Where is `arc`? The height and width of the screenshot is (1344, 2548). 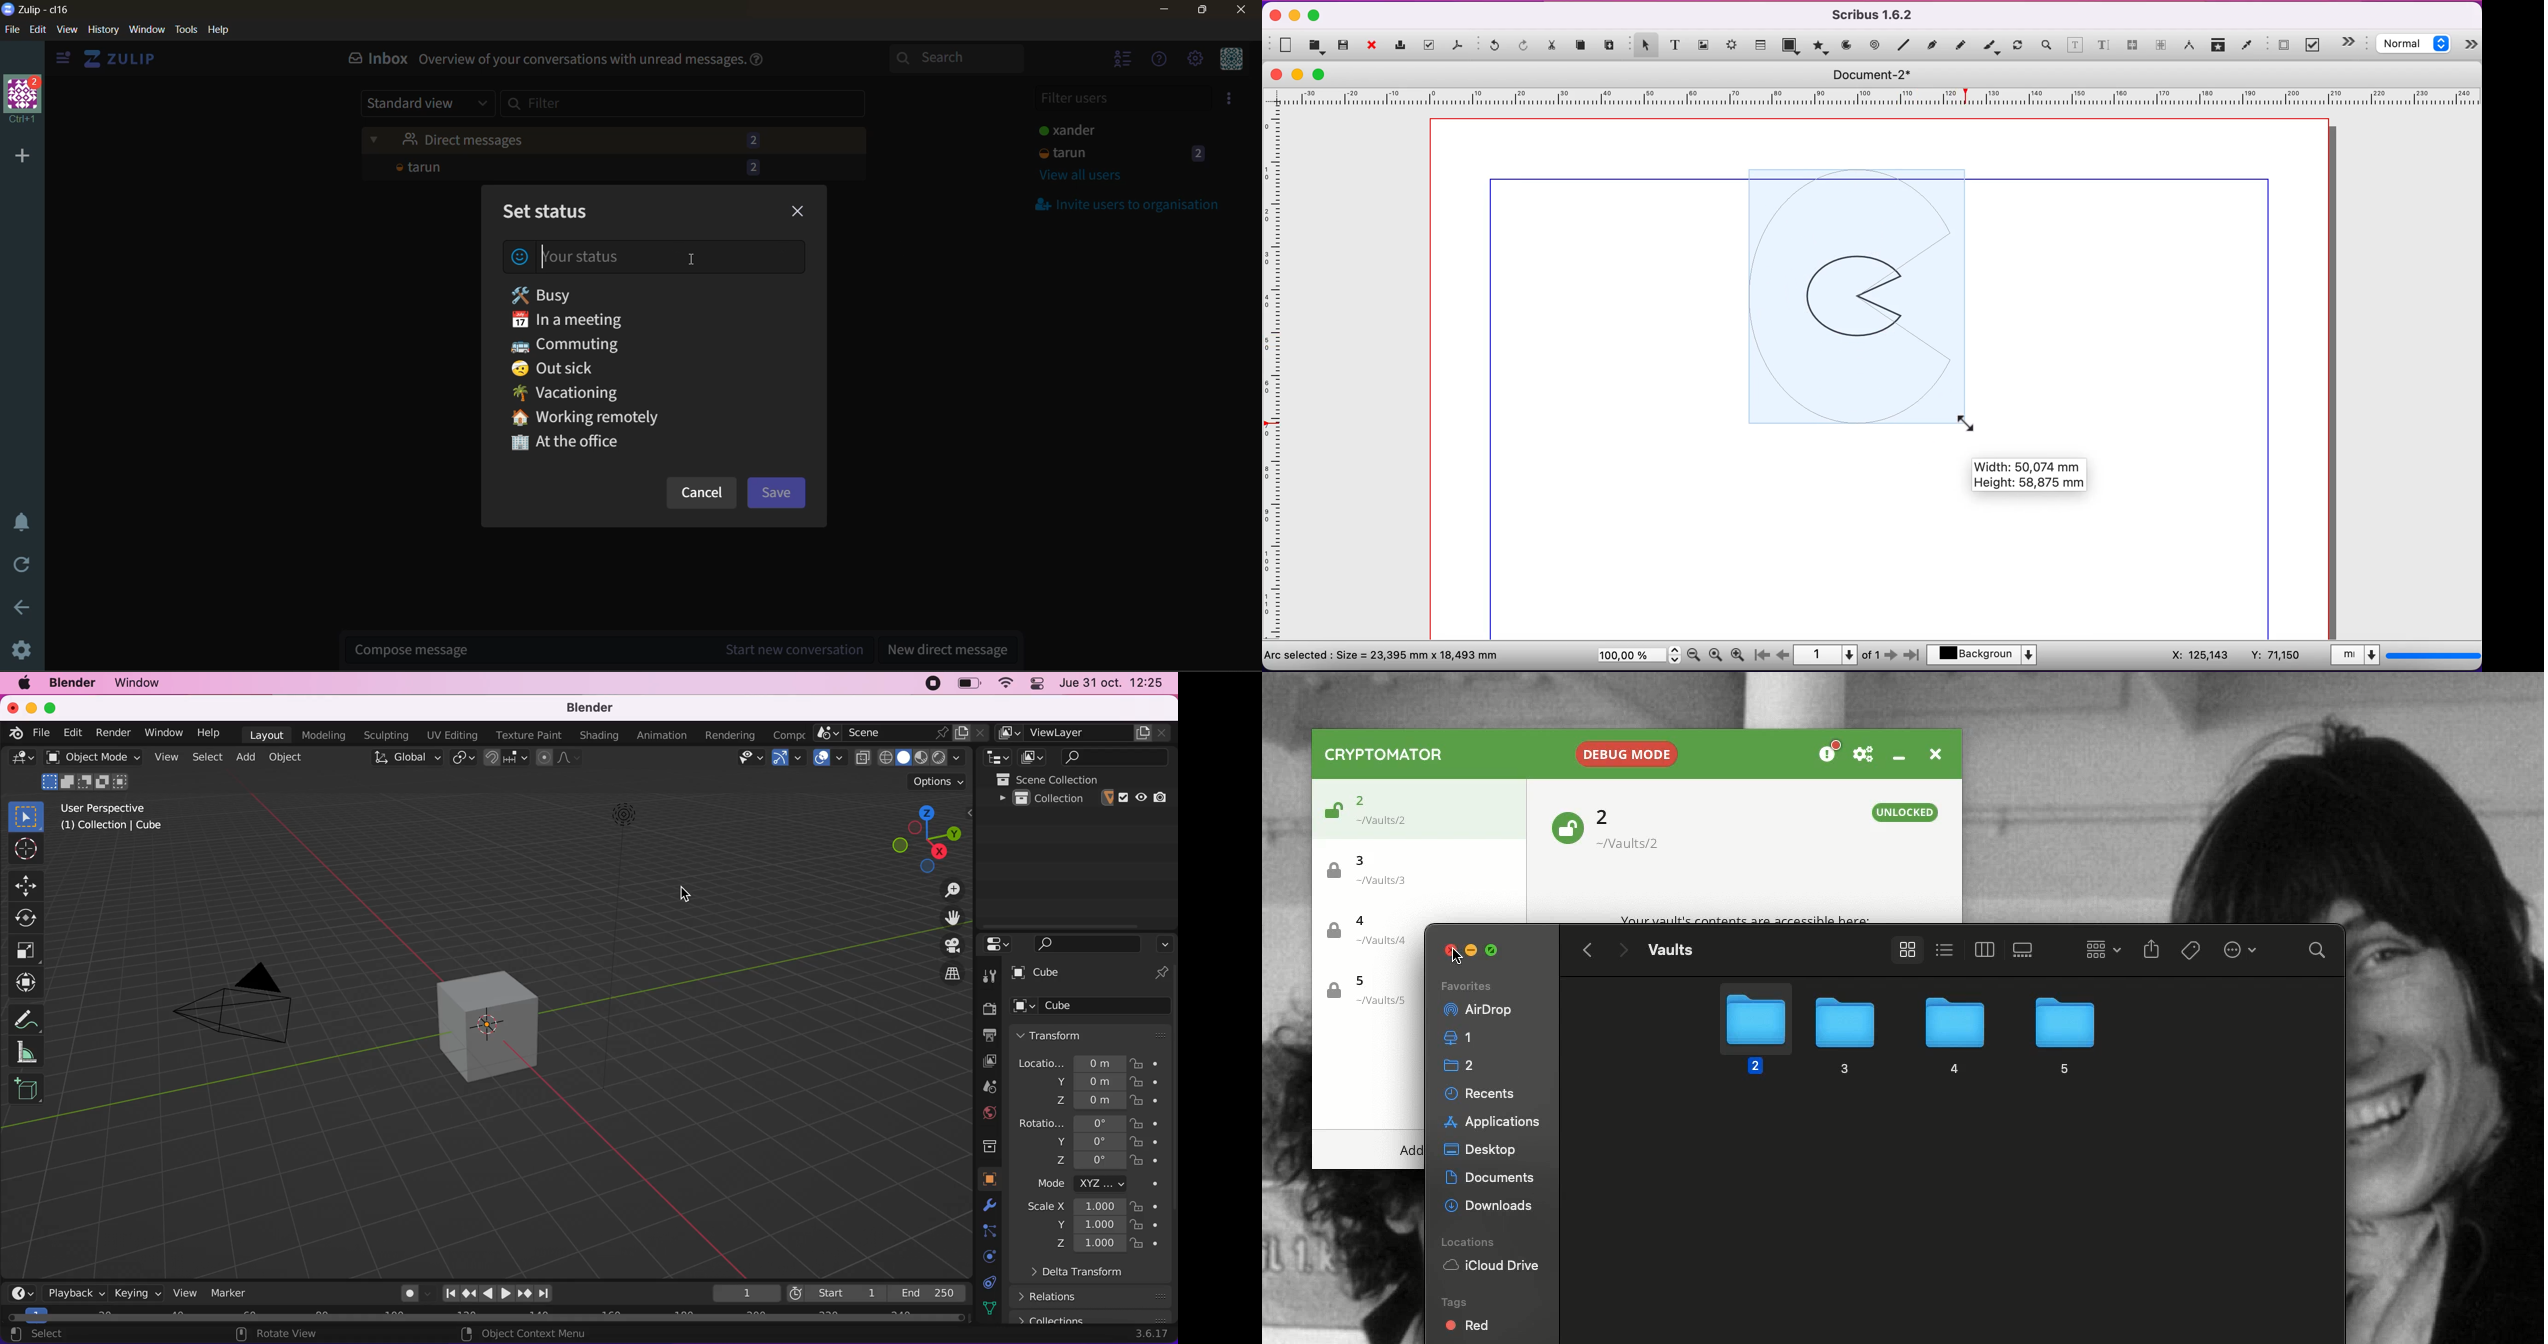
arc is located at coordinates (1846, 45).